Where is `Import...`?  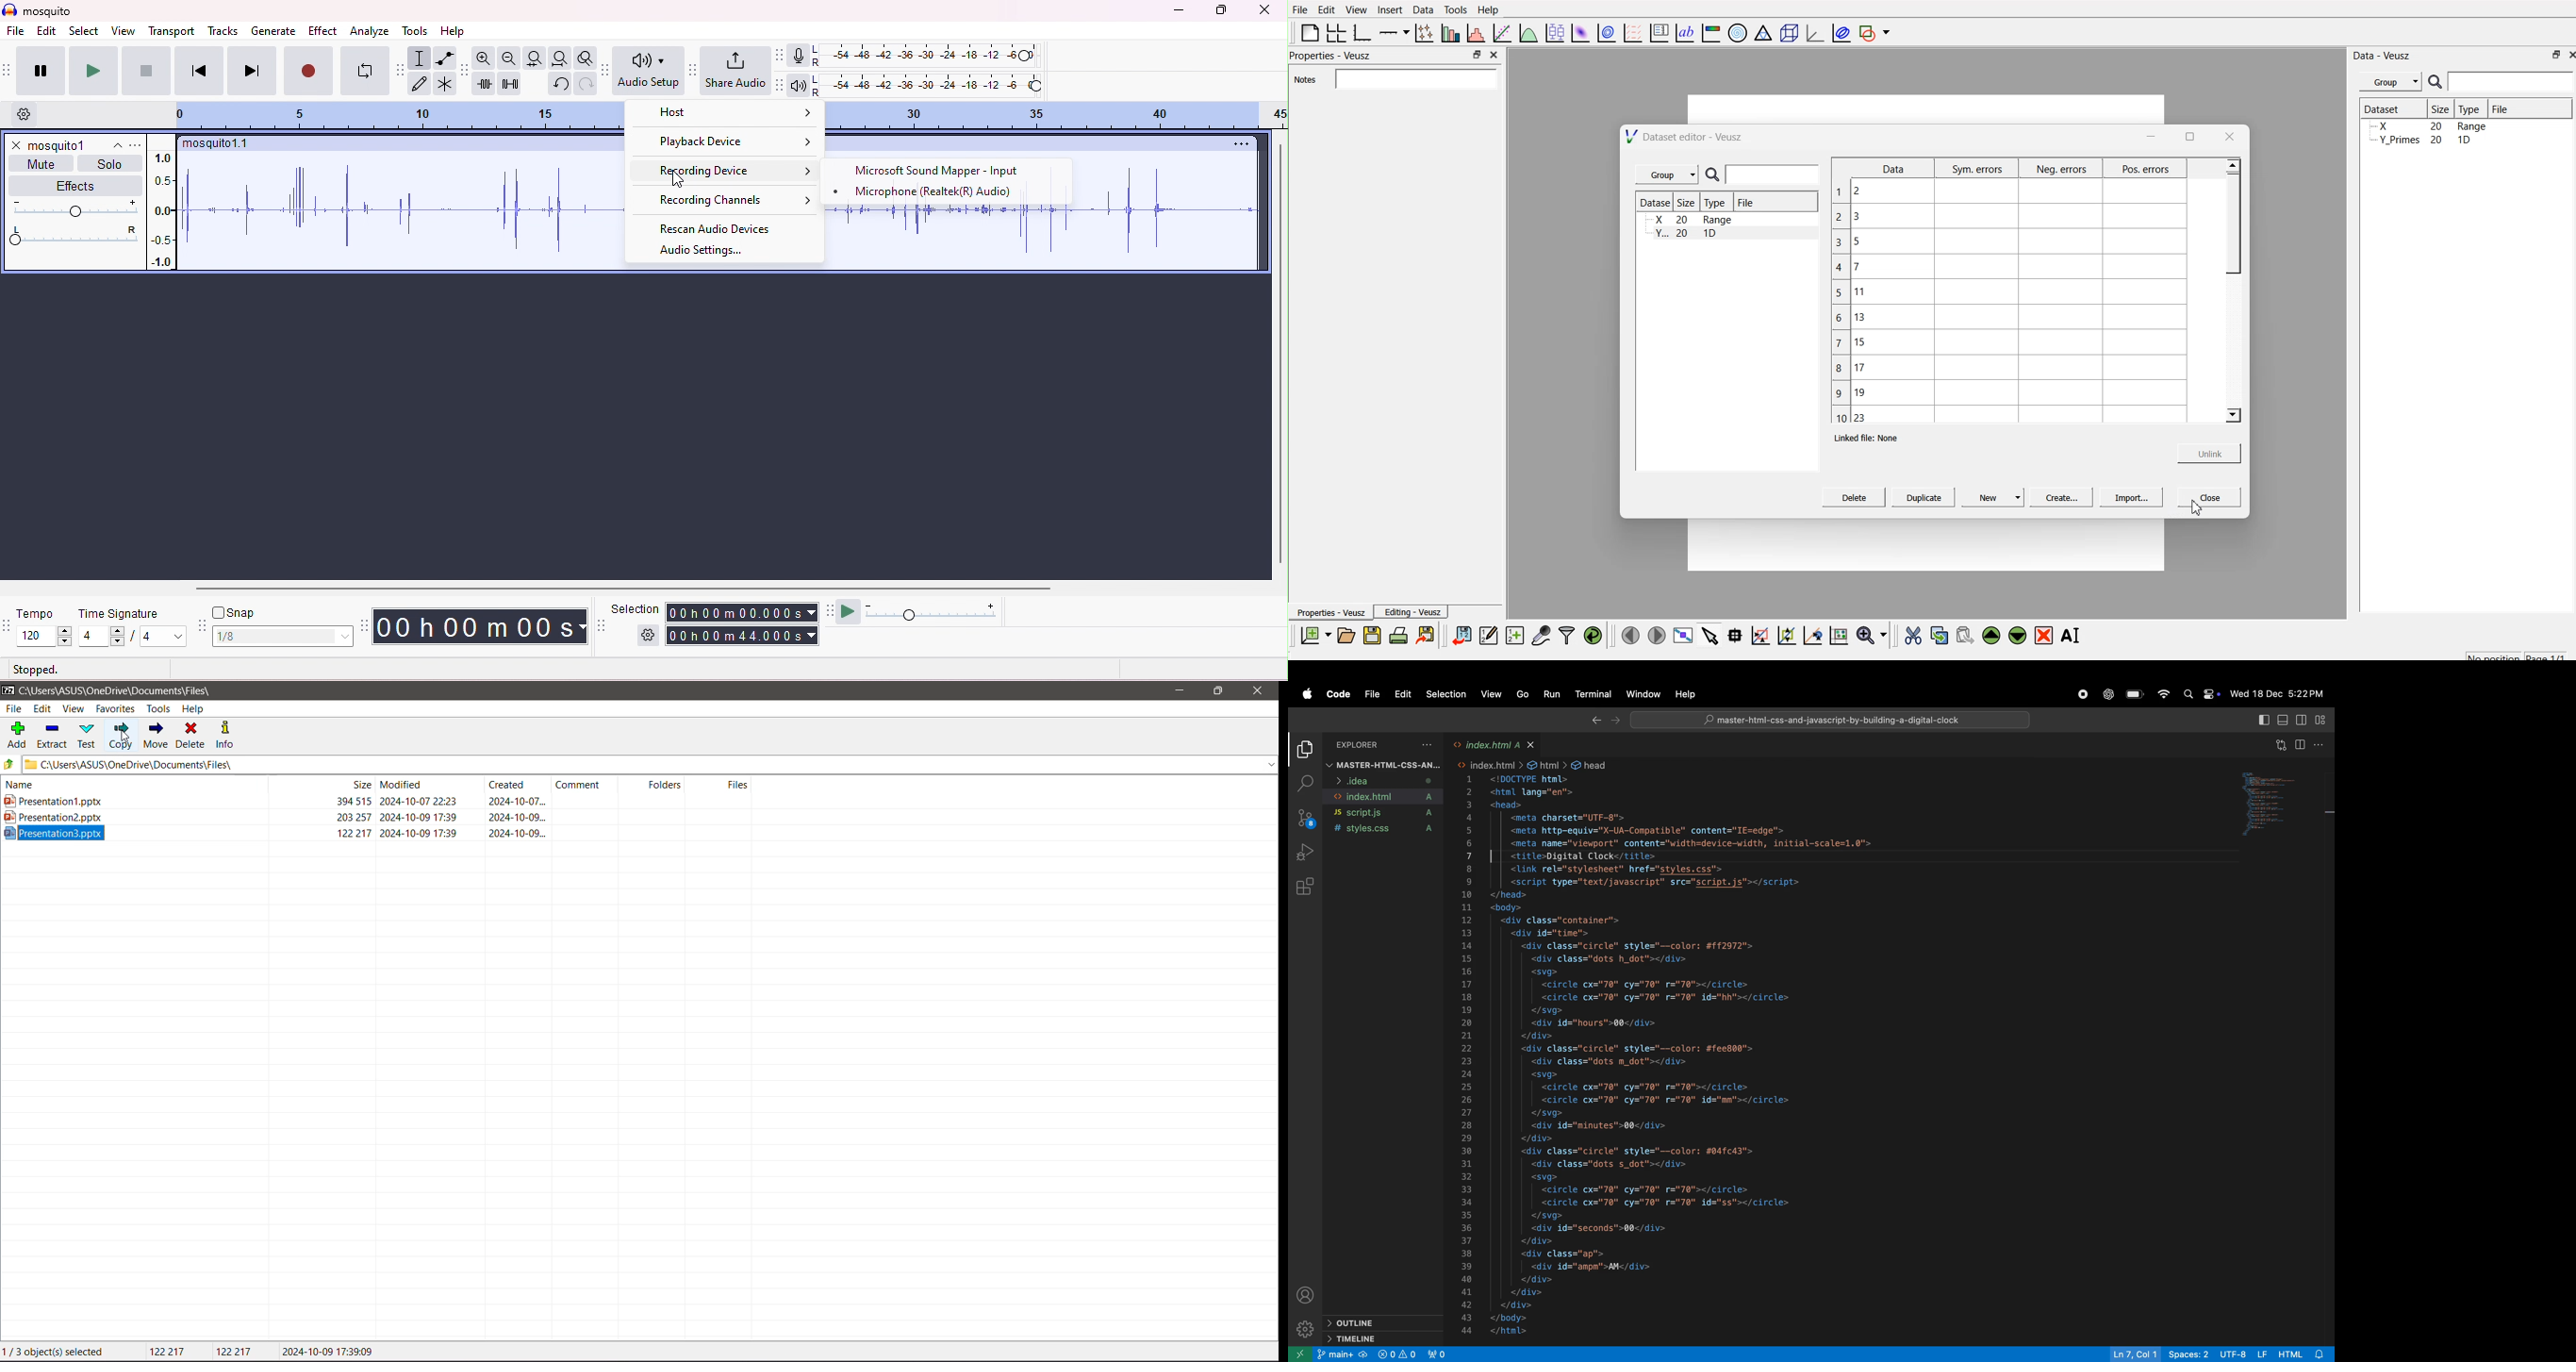
Import... is located at coordinates (2128, 499).